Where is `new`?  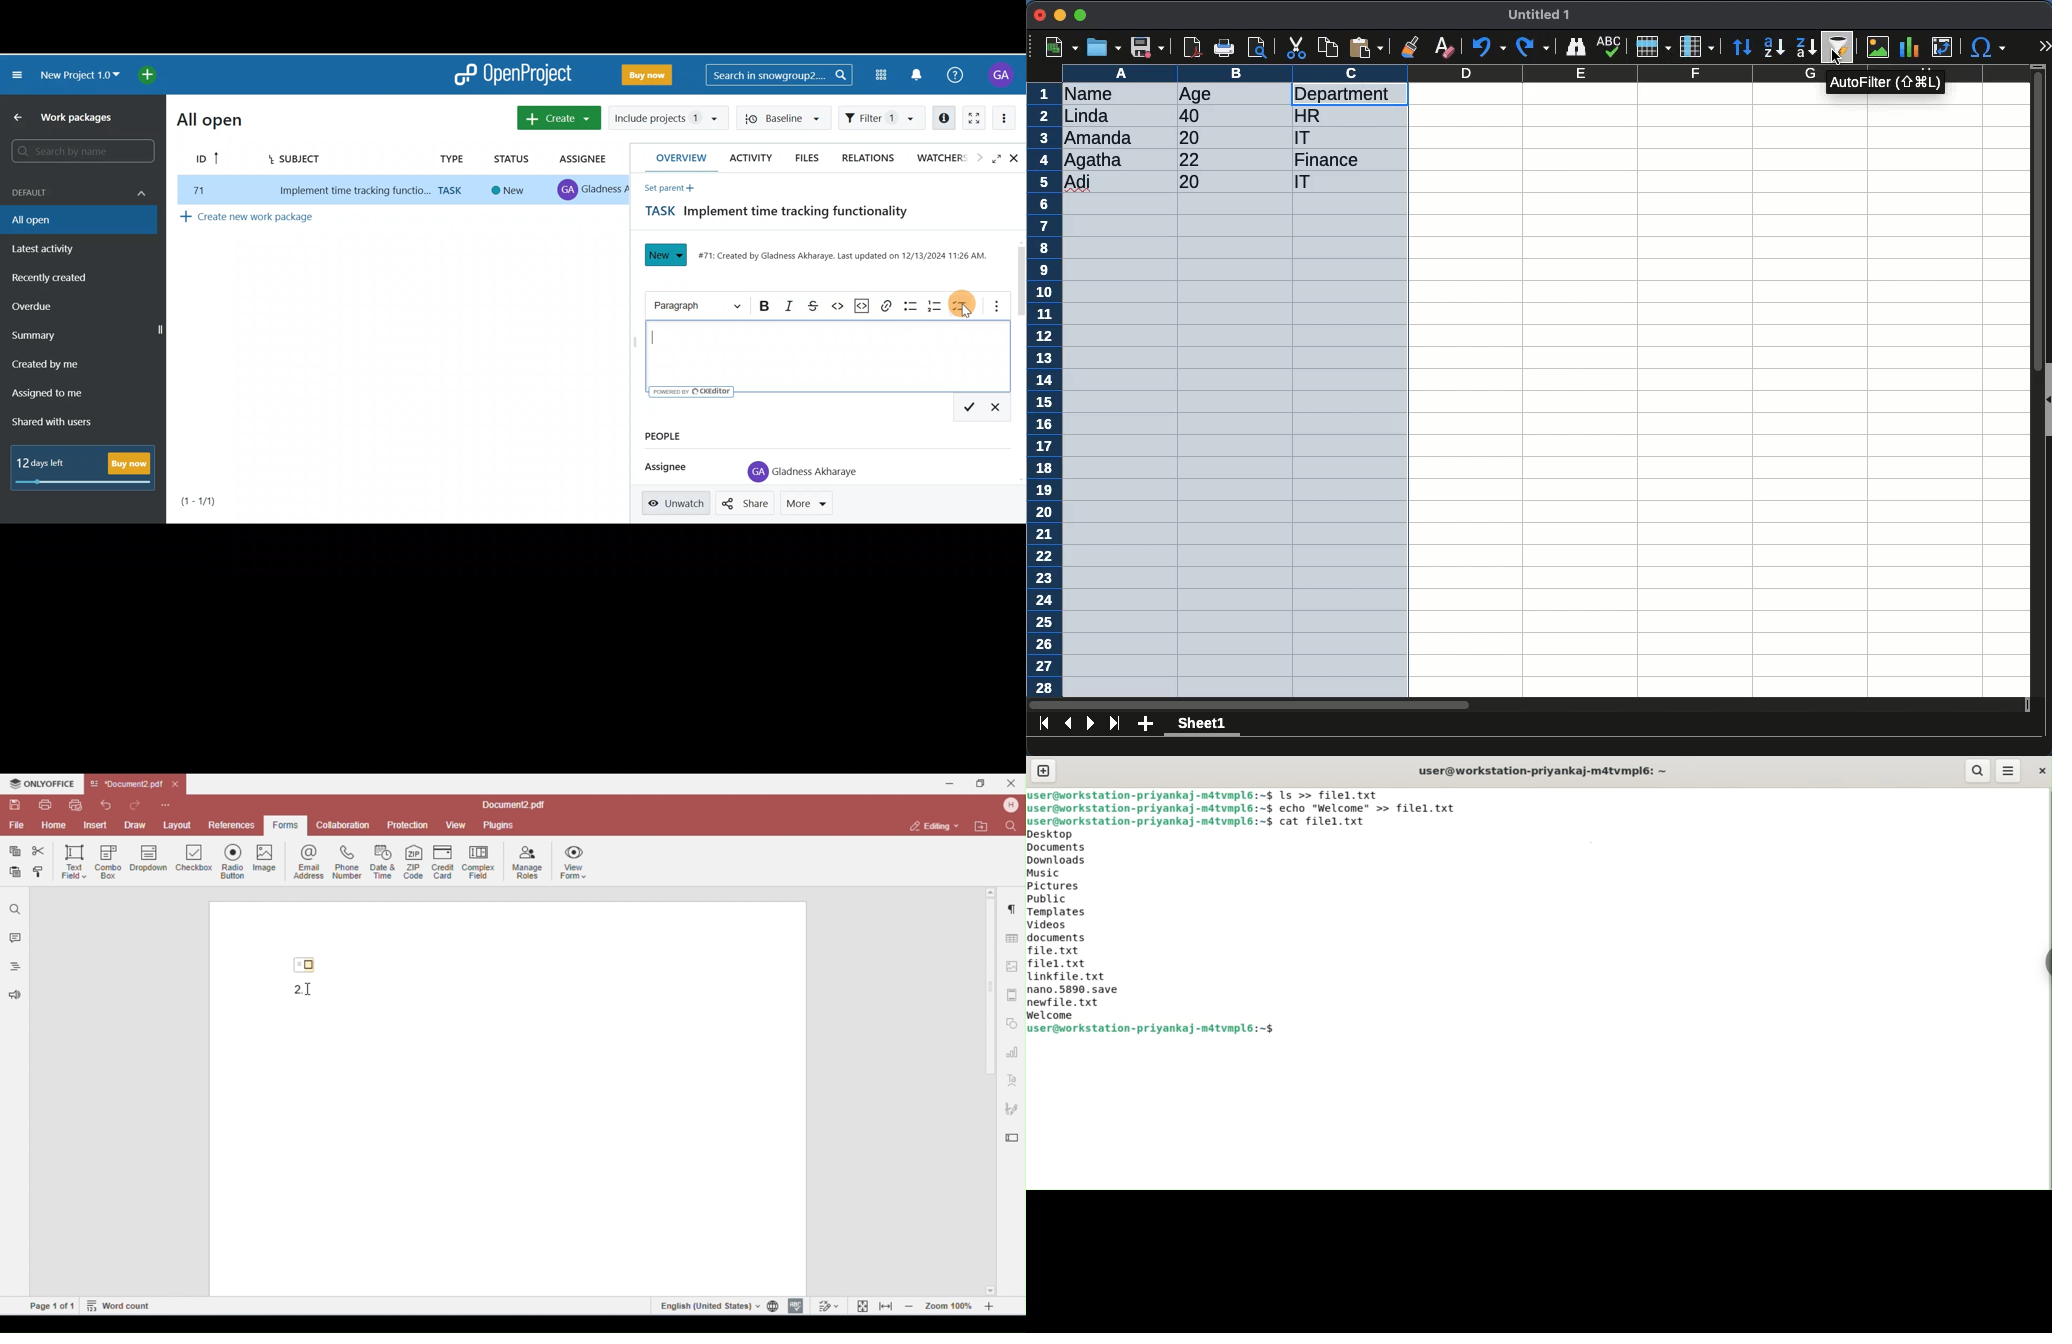
new is located at coordinates (1060, 47).